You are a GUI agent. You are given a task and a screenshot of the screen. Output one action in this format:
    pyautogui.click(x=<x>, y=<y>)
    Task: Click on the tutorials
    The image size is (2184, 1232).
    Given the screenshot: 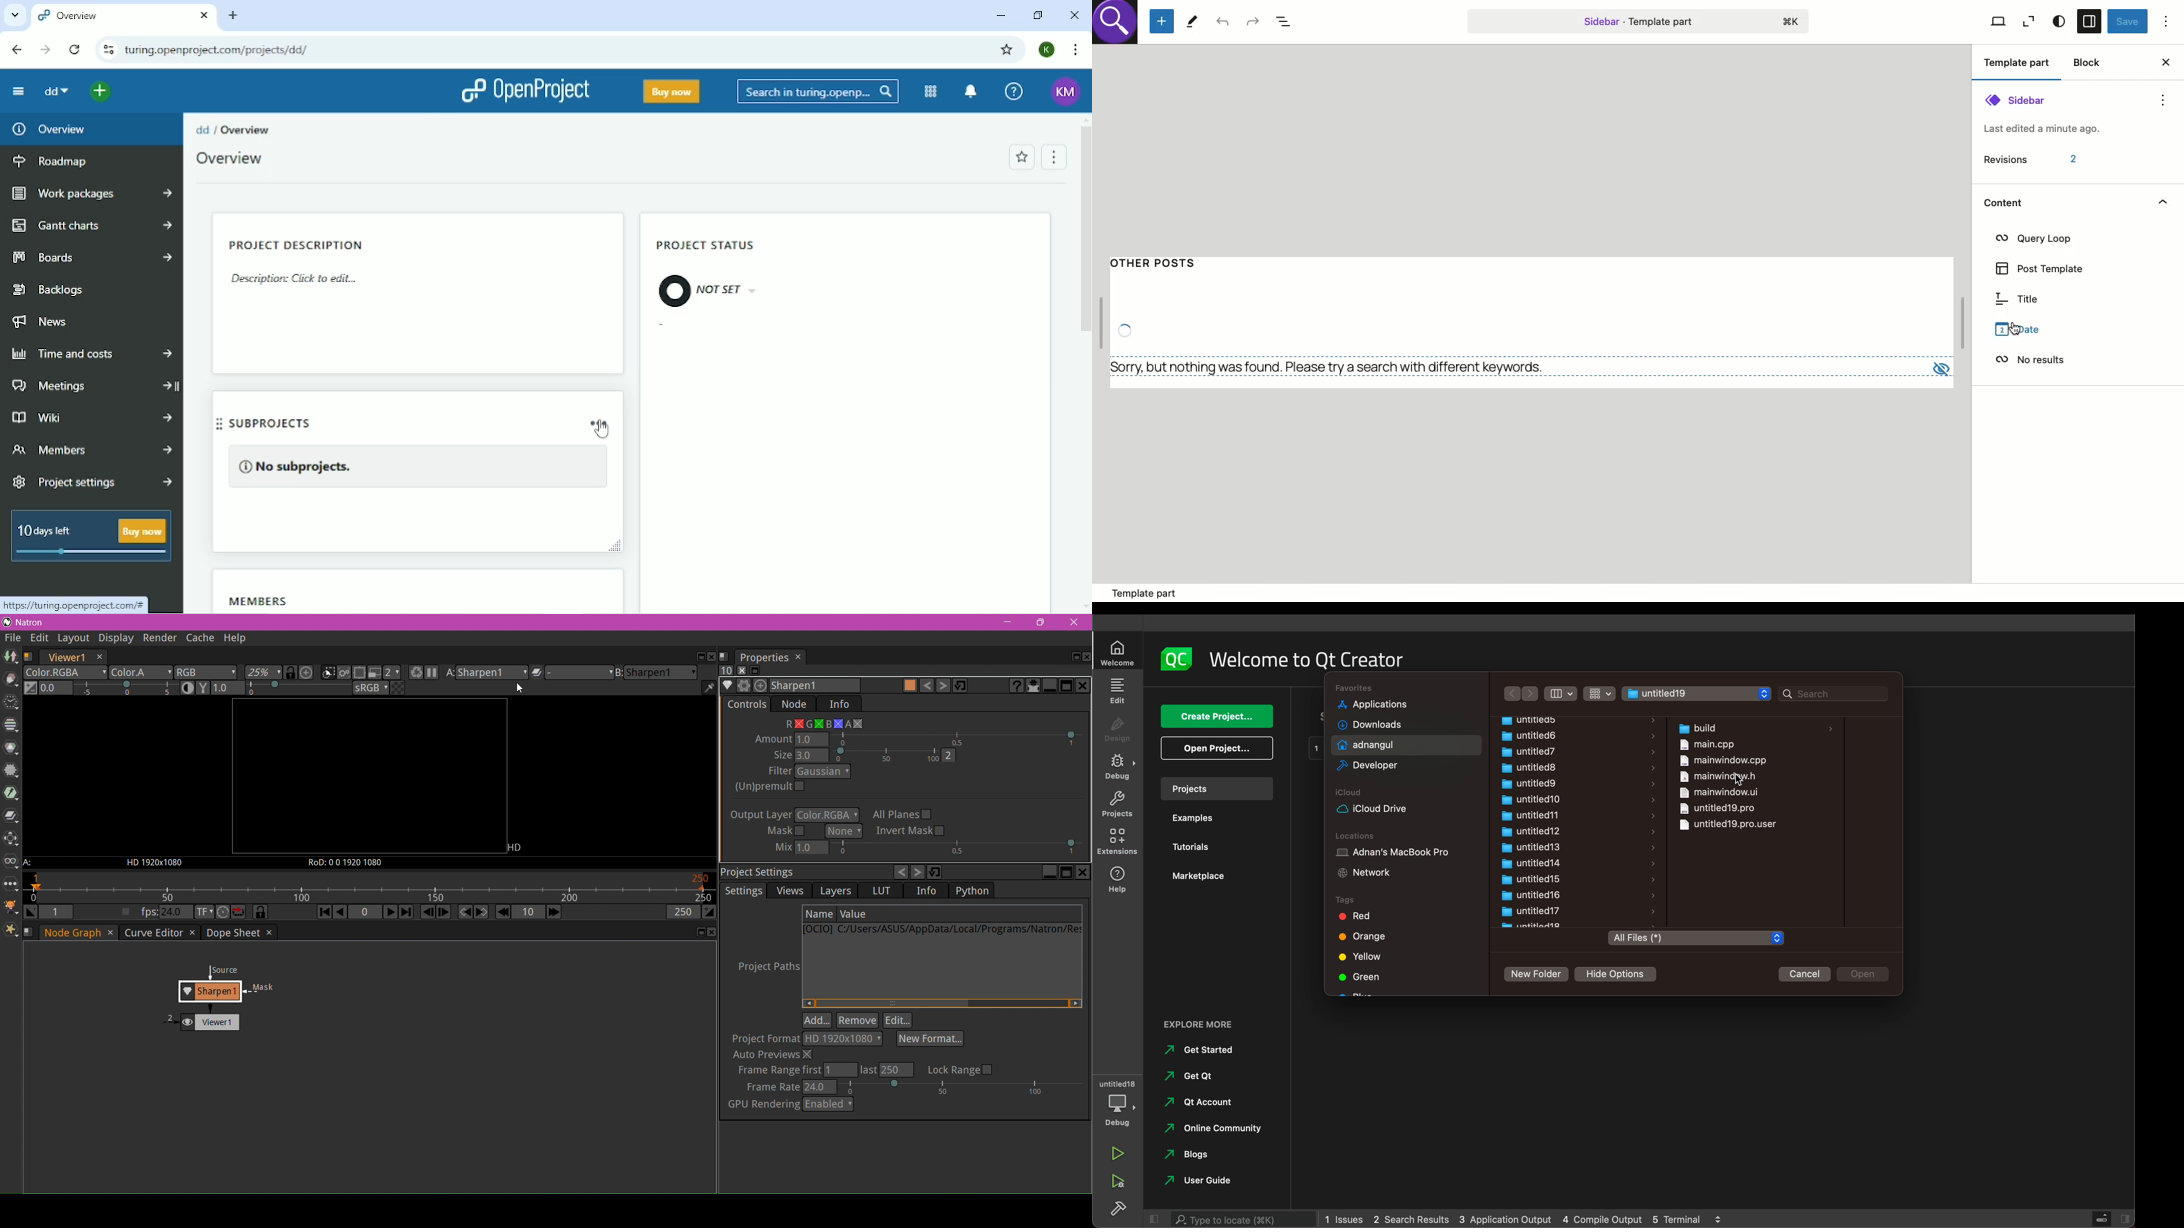 What is the action you would take?
    pyautogui.click(x=1193, y=847)
    